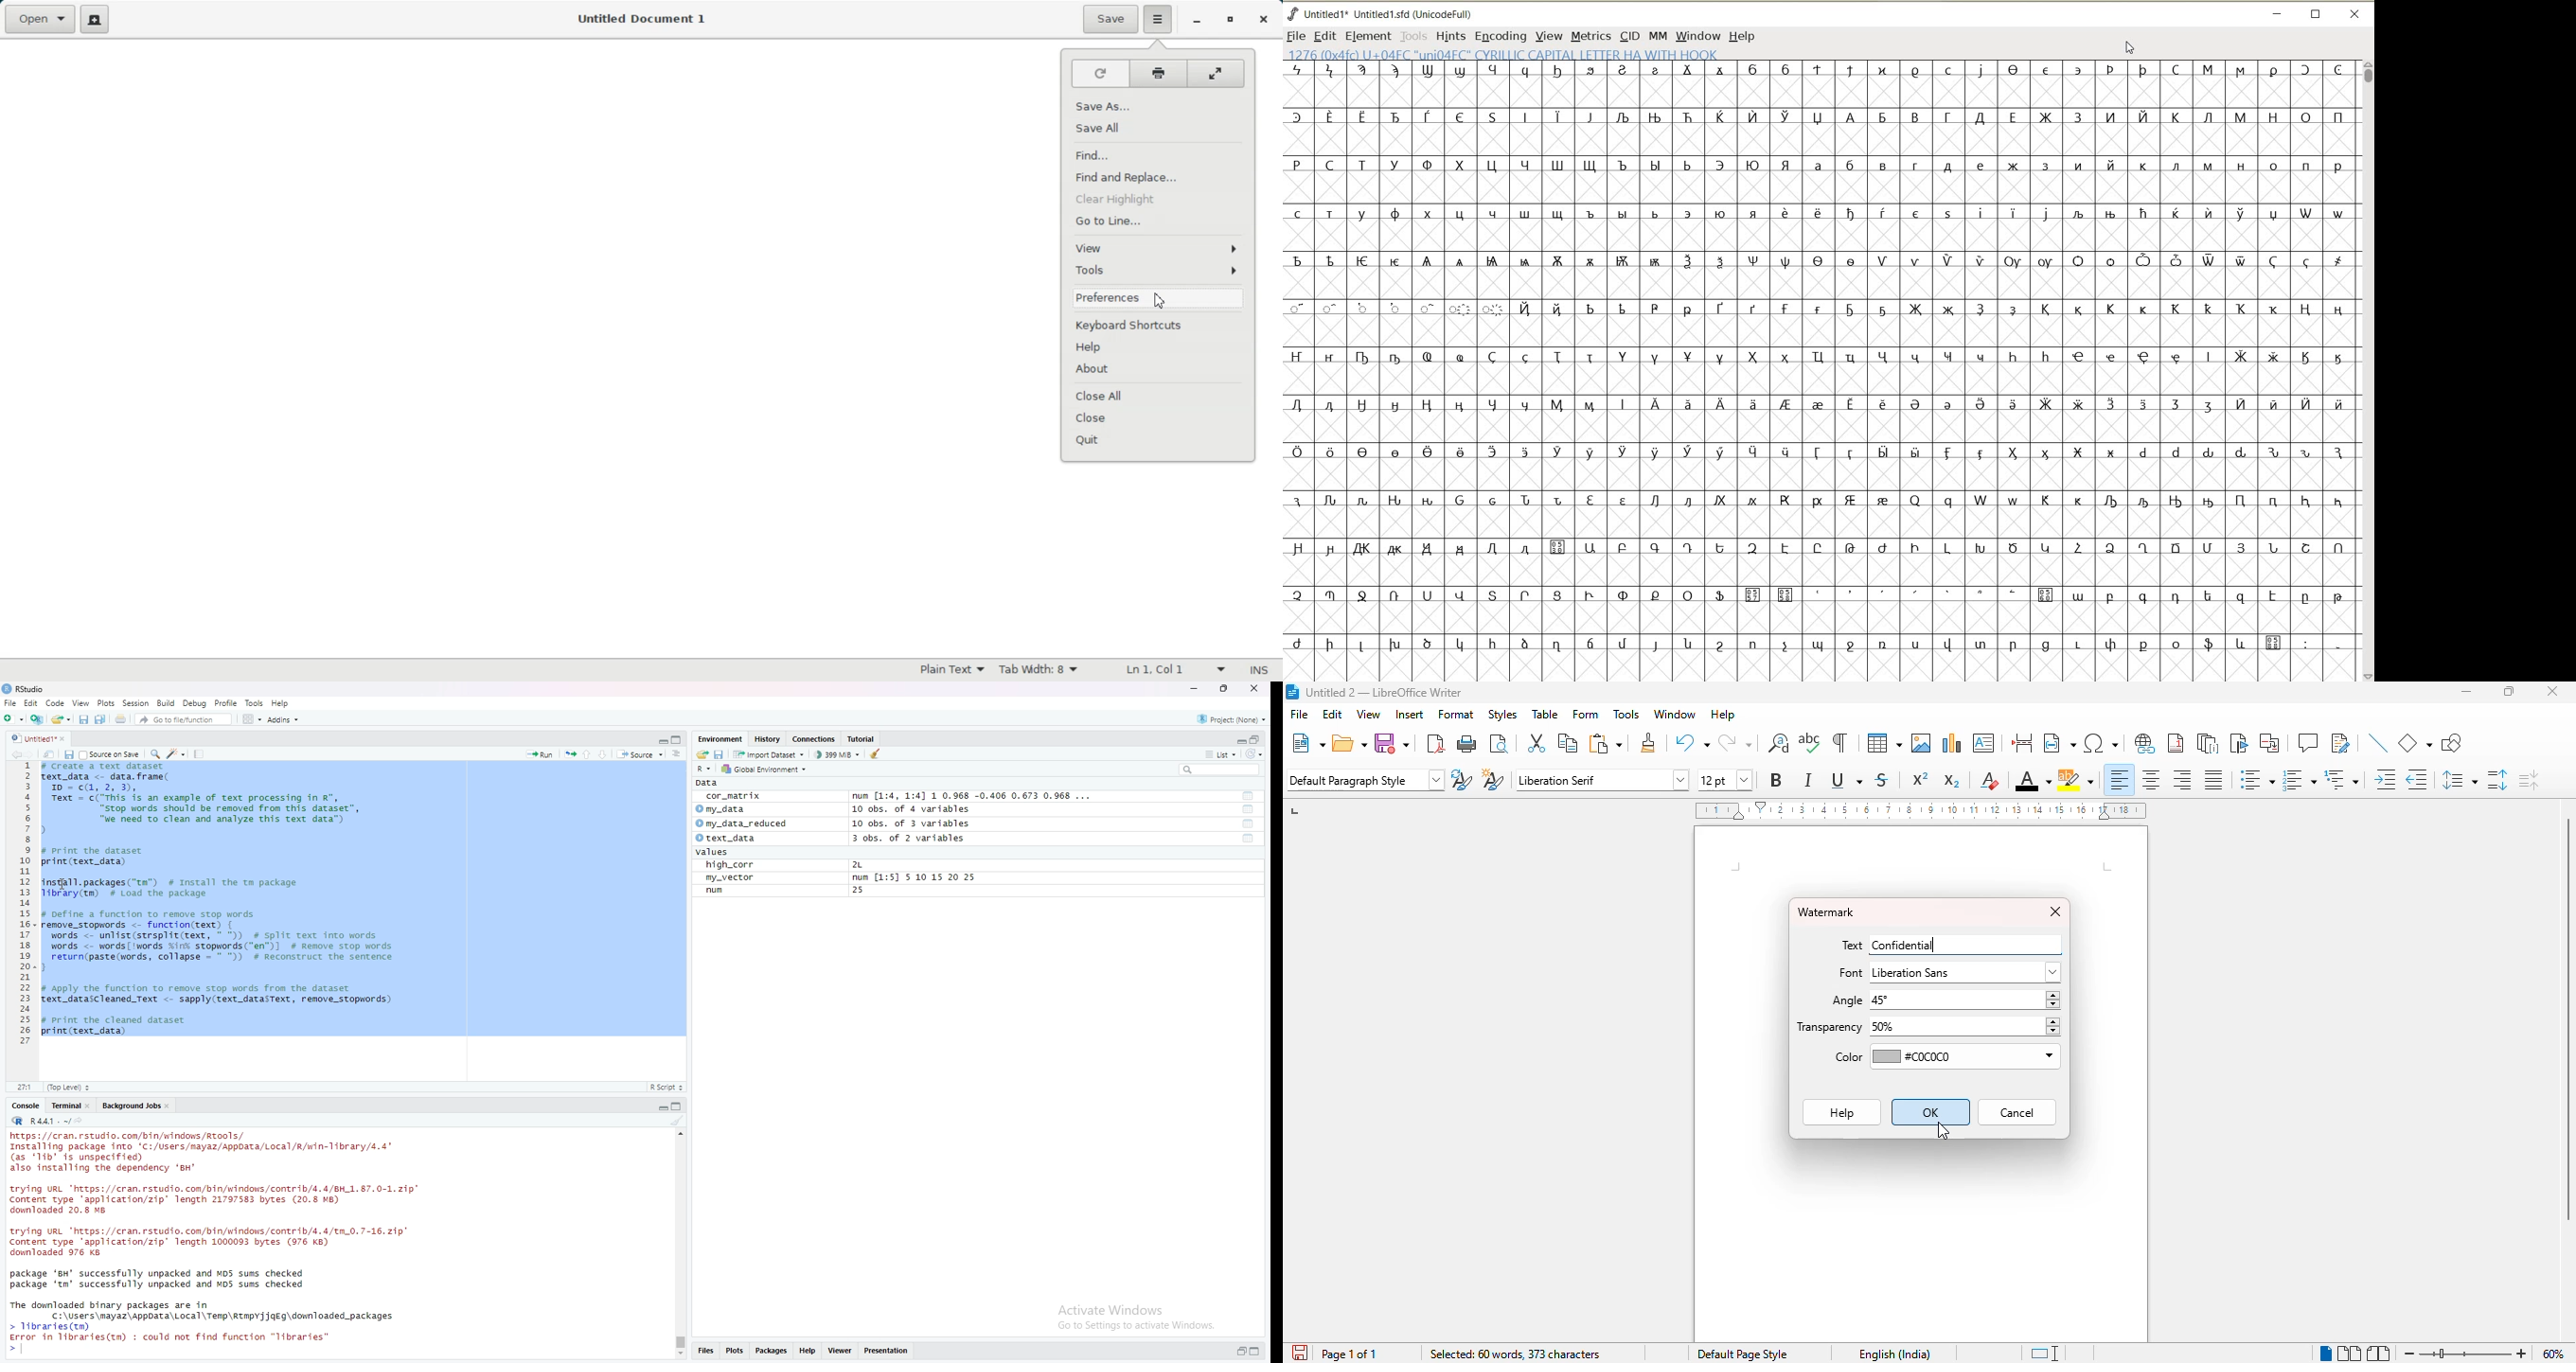 This screenshot has width=2576, height=1372. What do you see at coordinates (1461, 779) in the screenshot?
I see `update selected style` at bounding box center [1461, 779].